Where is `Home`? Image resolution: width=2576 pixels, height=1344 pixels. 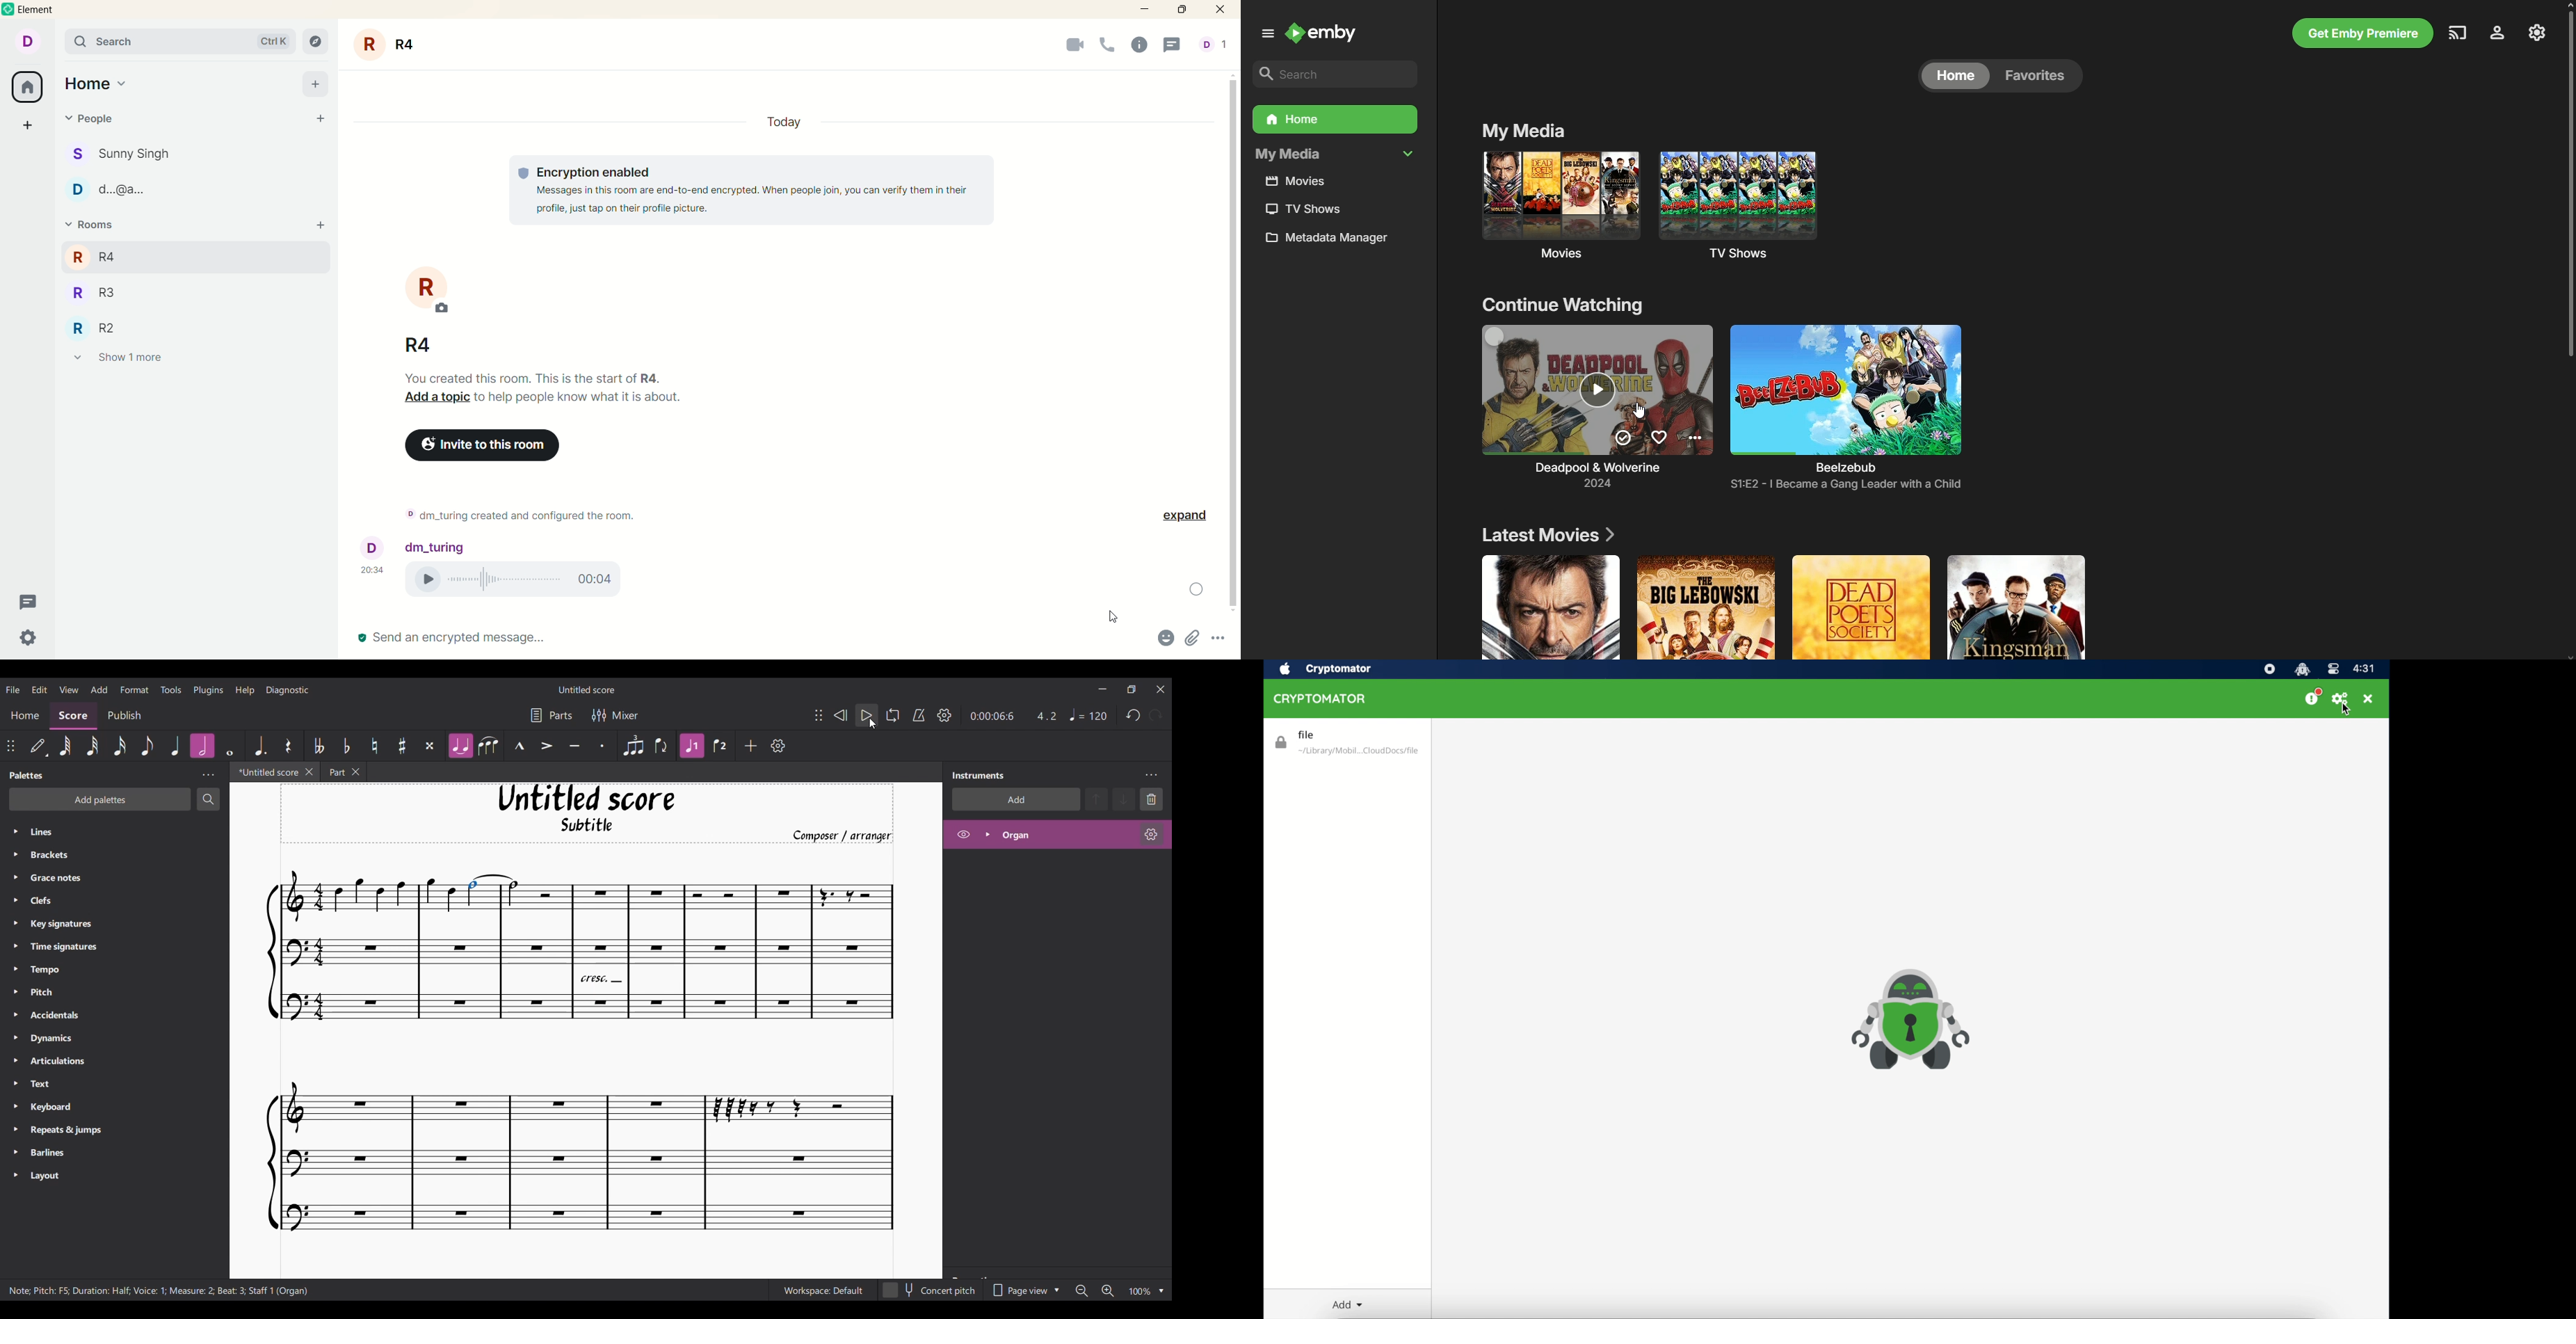 Home is located at coordinates (1955, 76).